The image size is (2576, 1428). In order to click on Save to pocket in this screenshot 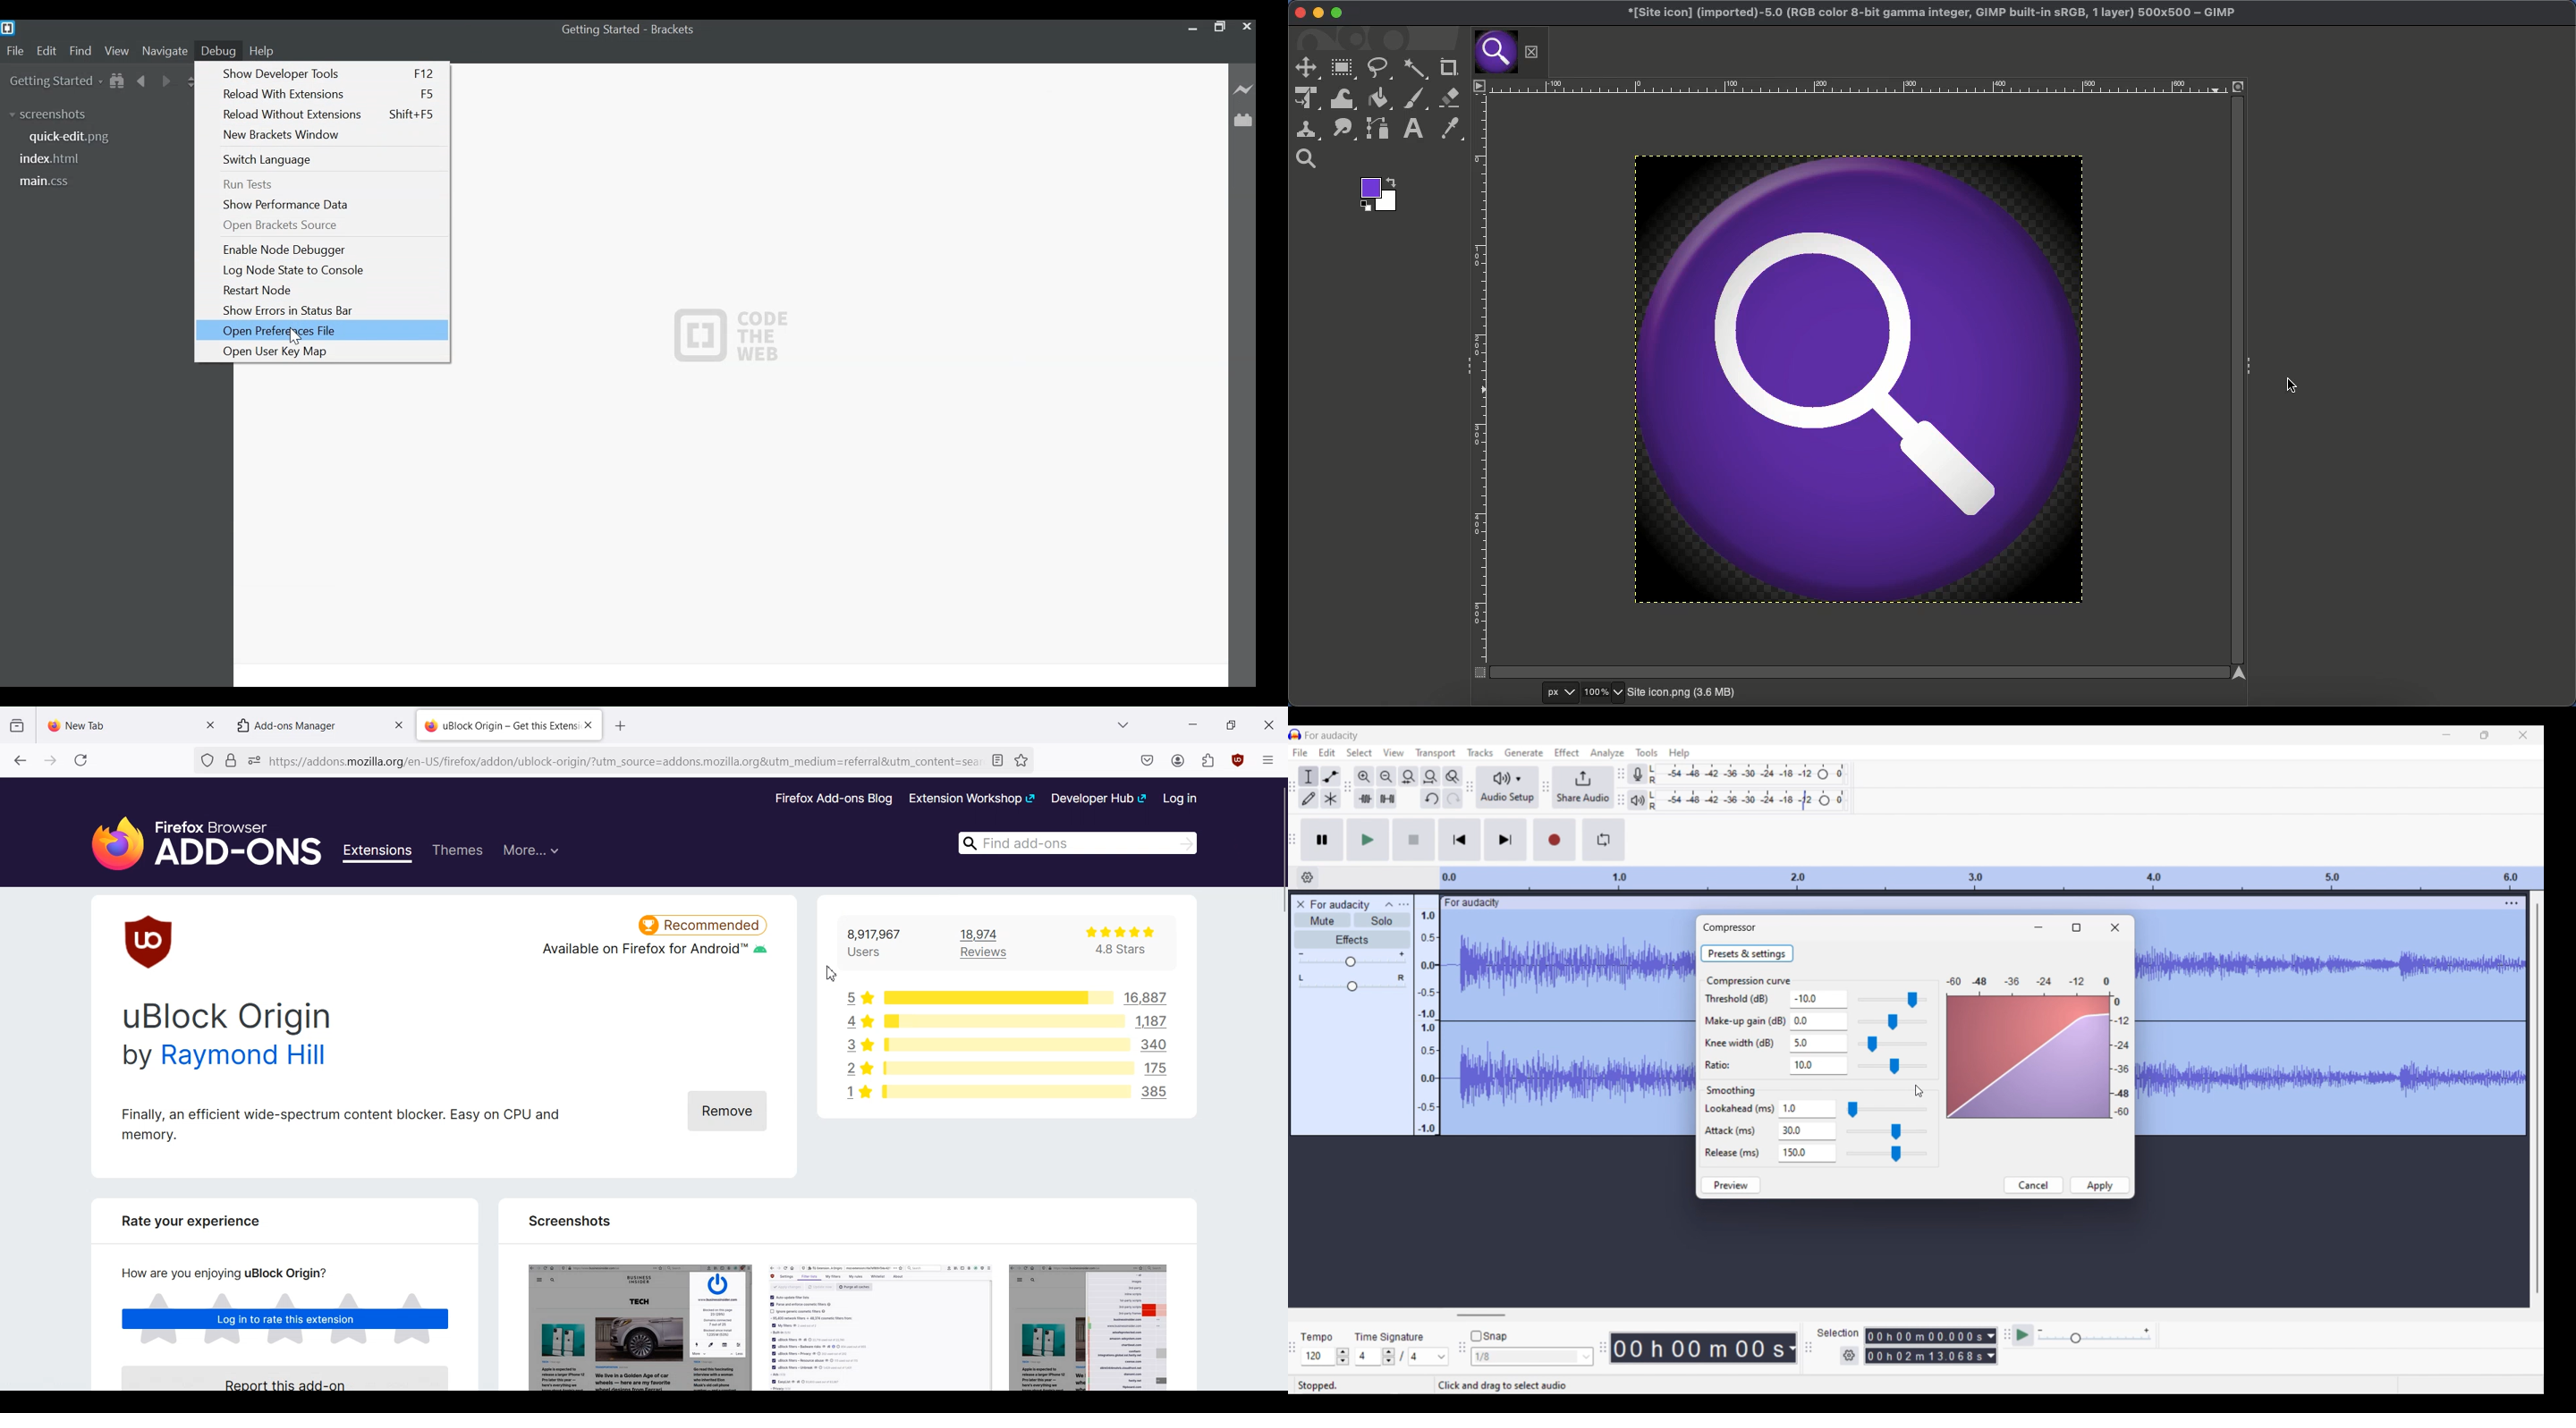, I will do `click(1148, 761)`.